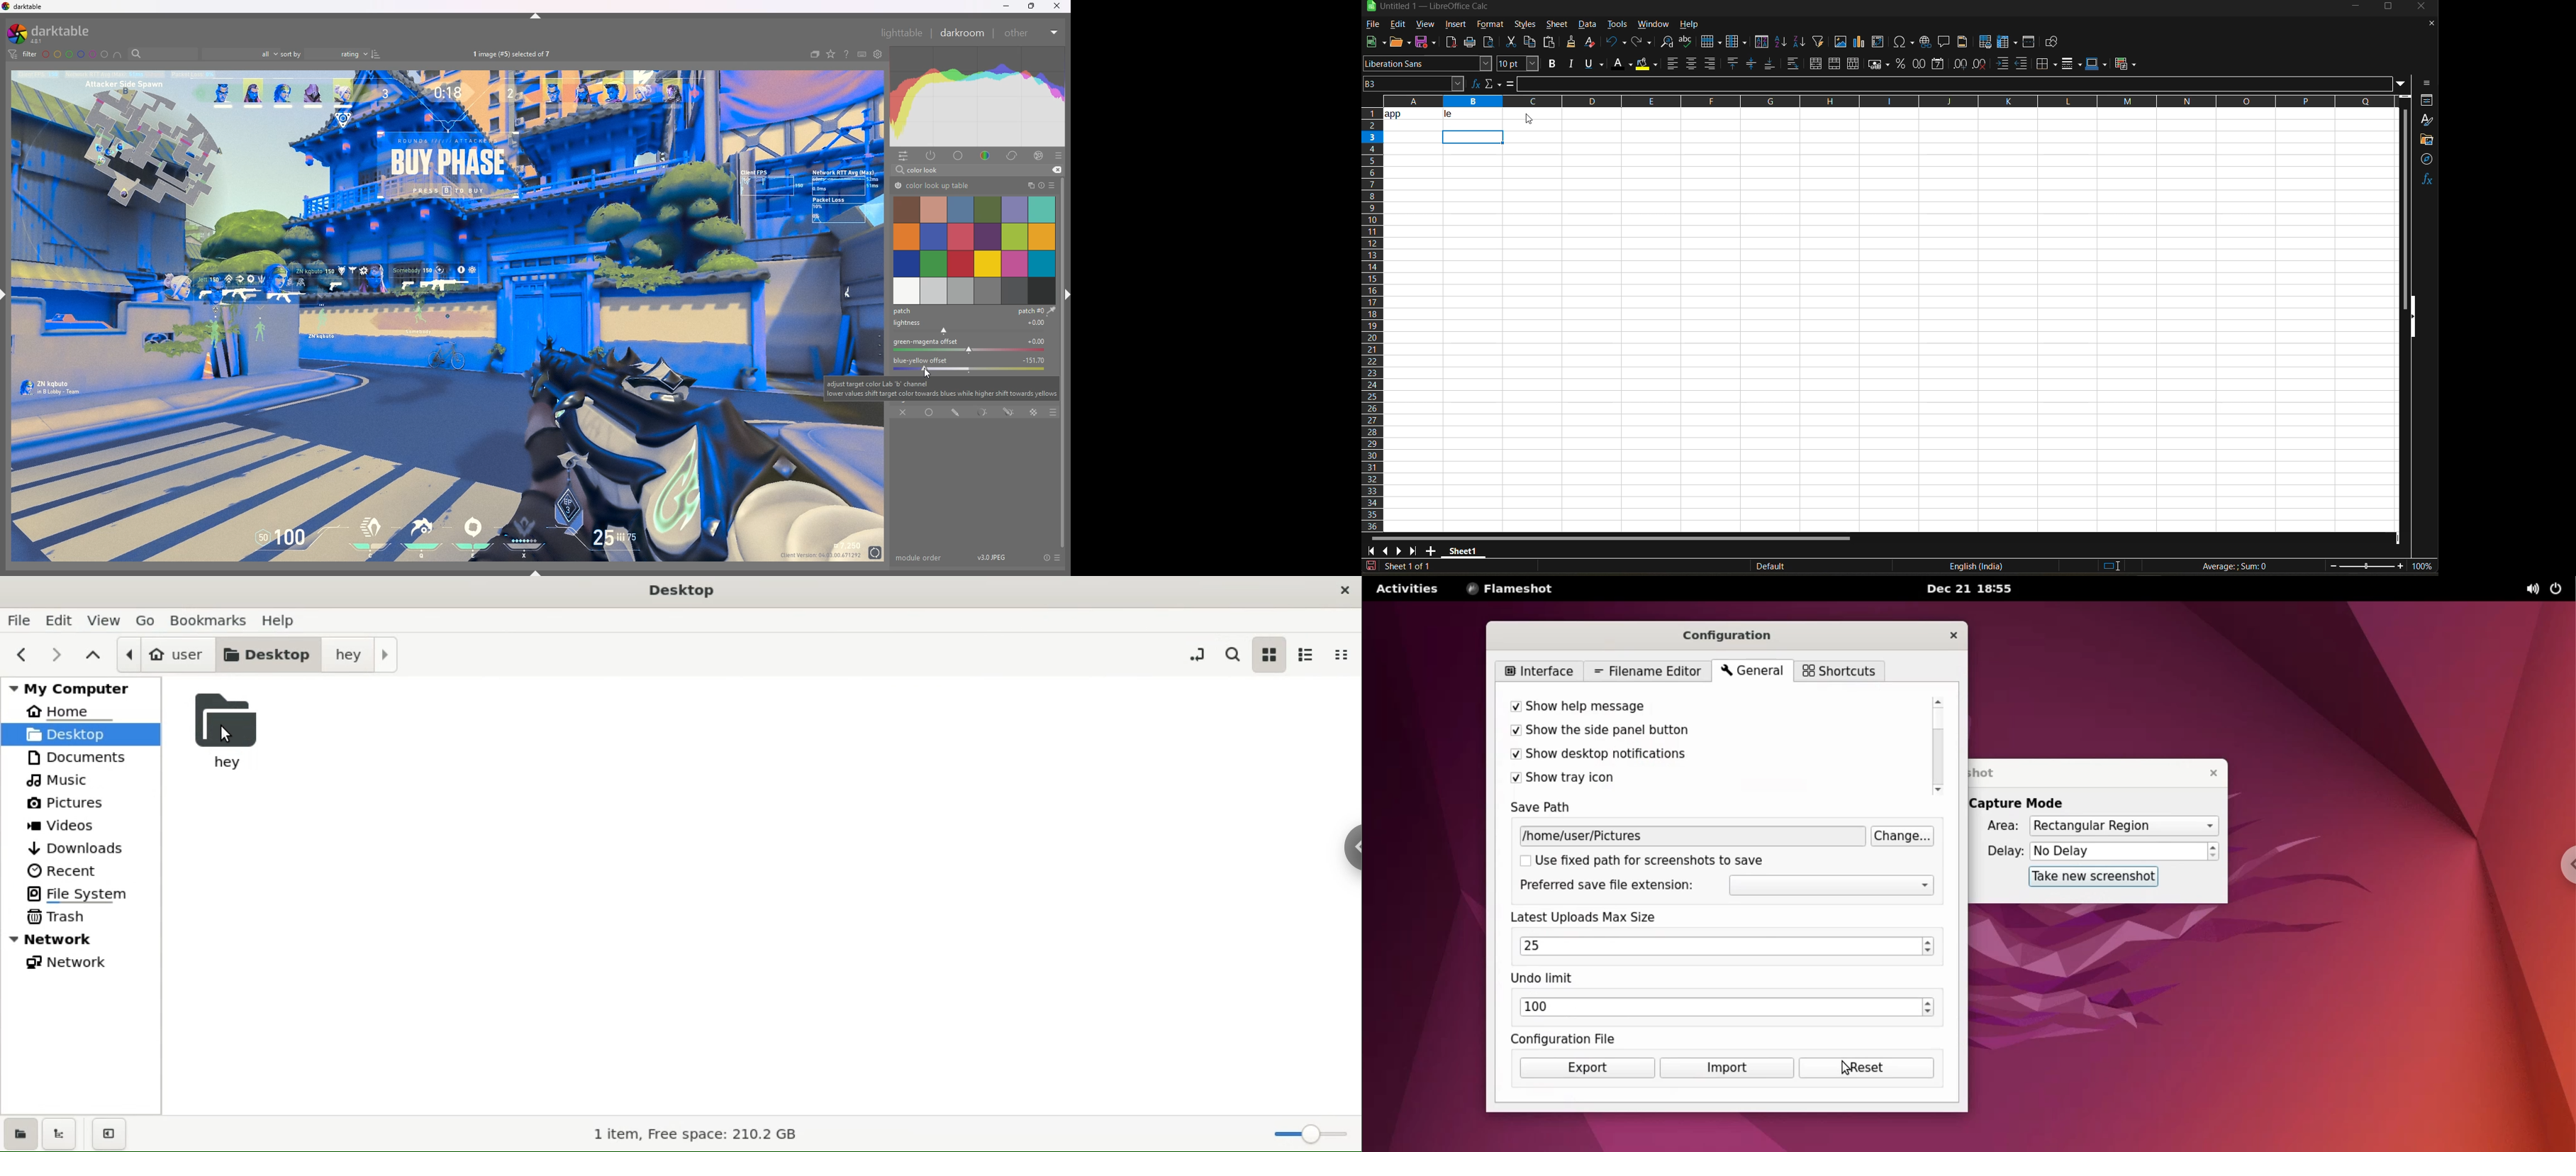 This screenshot has width=2576, height=1176. What do you see at coordinates (955, 412) in the screenshot?
I see `drawn mask` at bounding box center [955, 412].